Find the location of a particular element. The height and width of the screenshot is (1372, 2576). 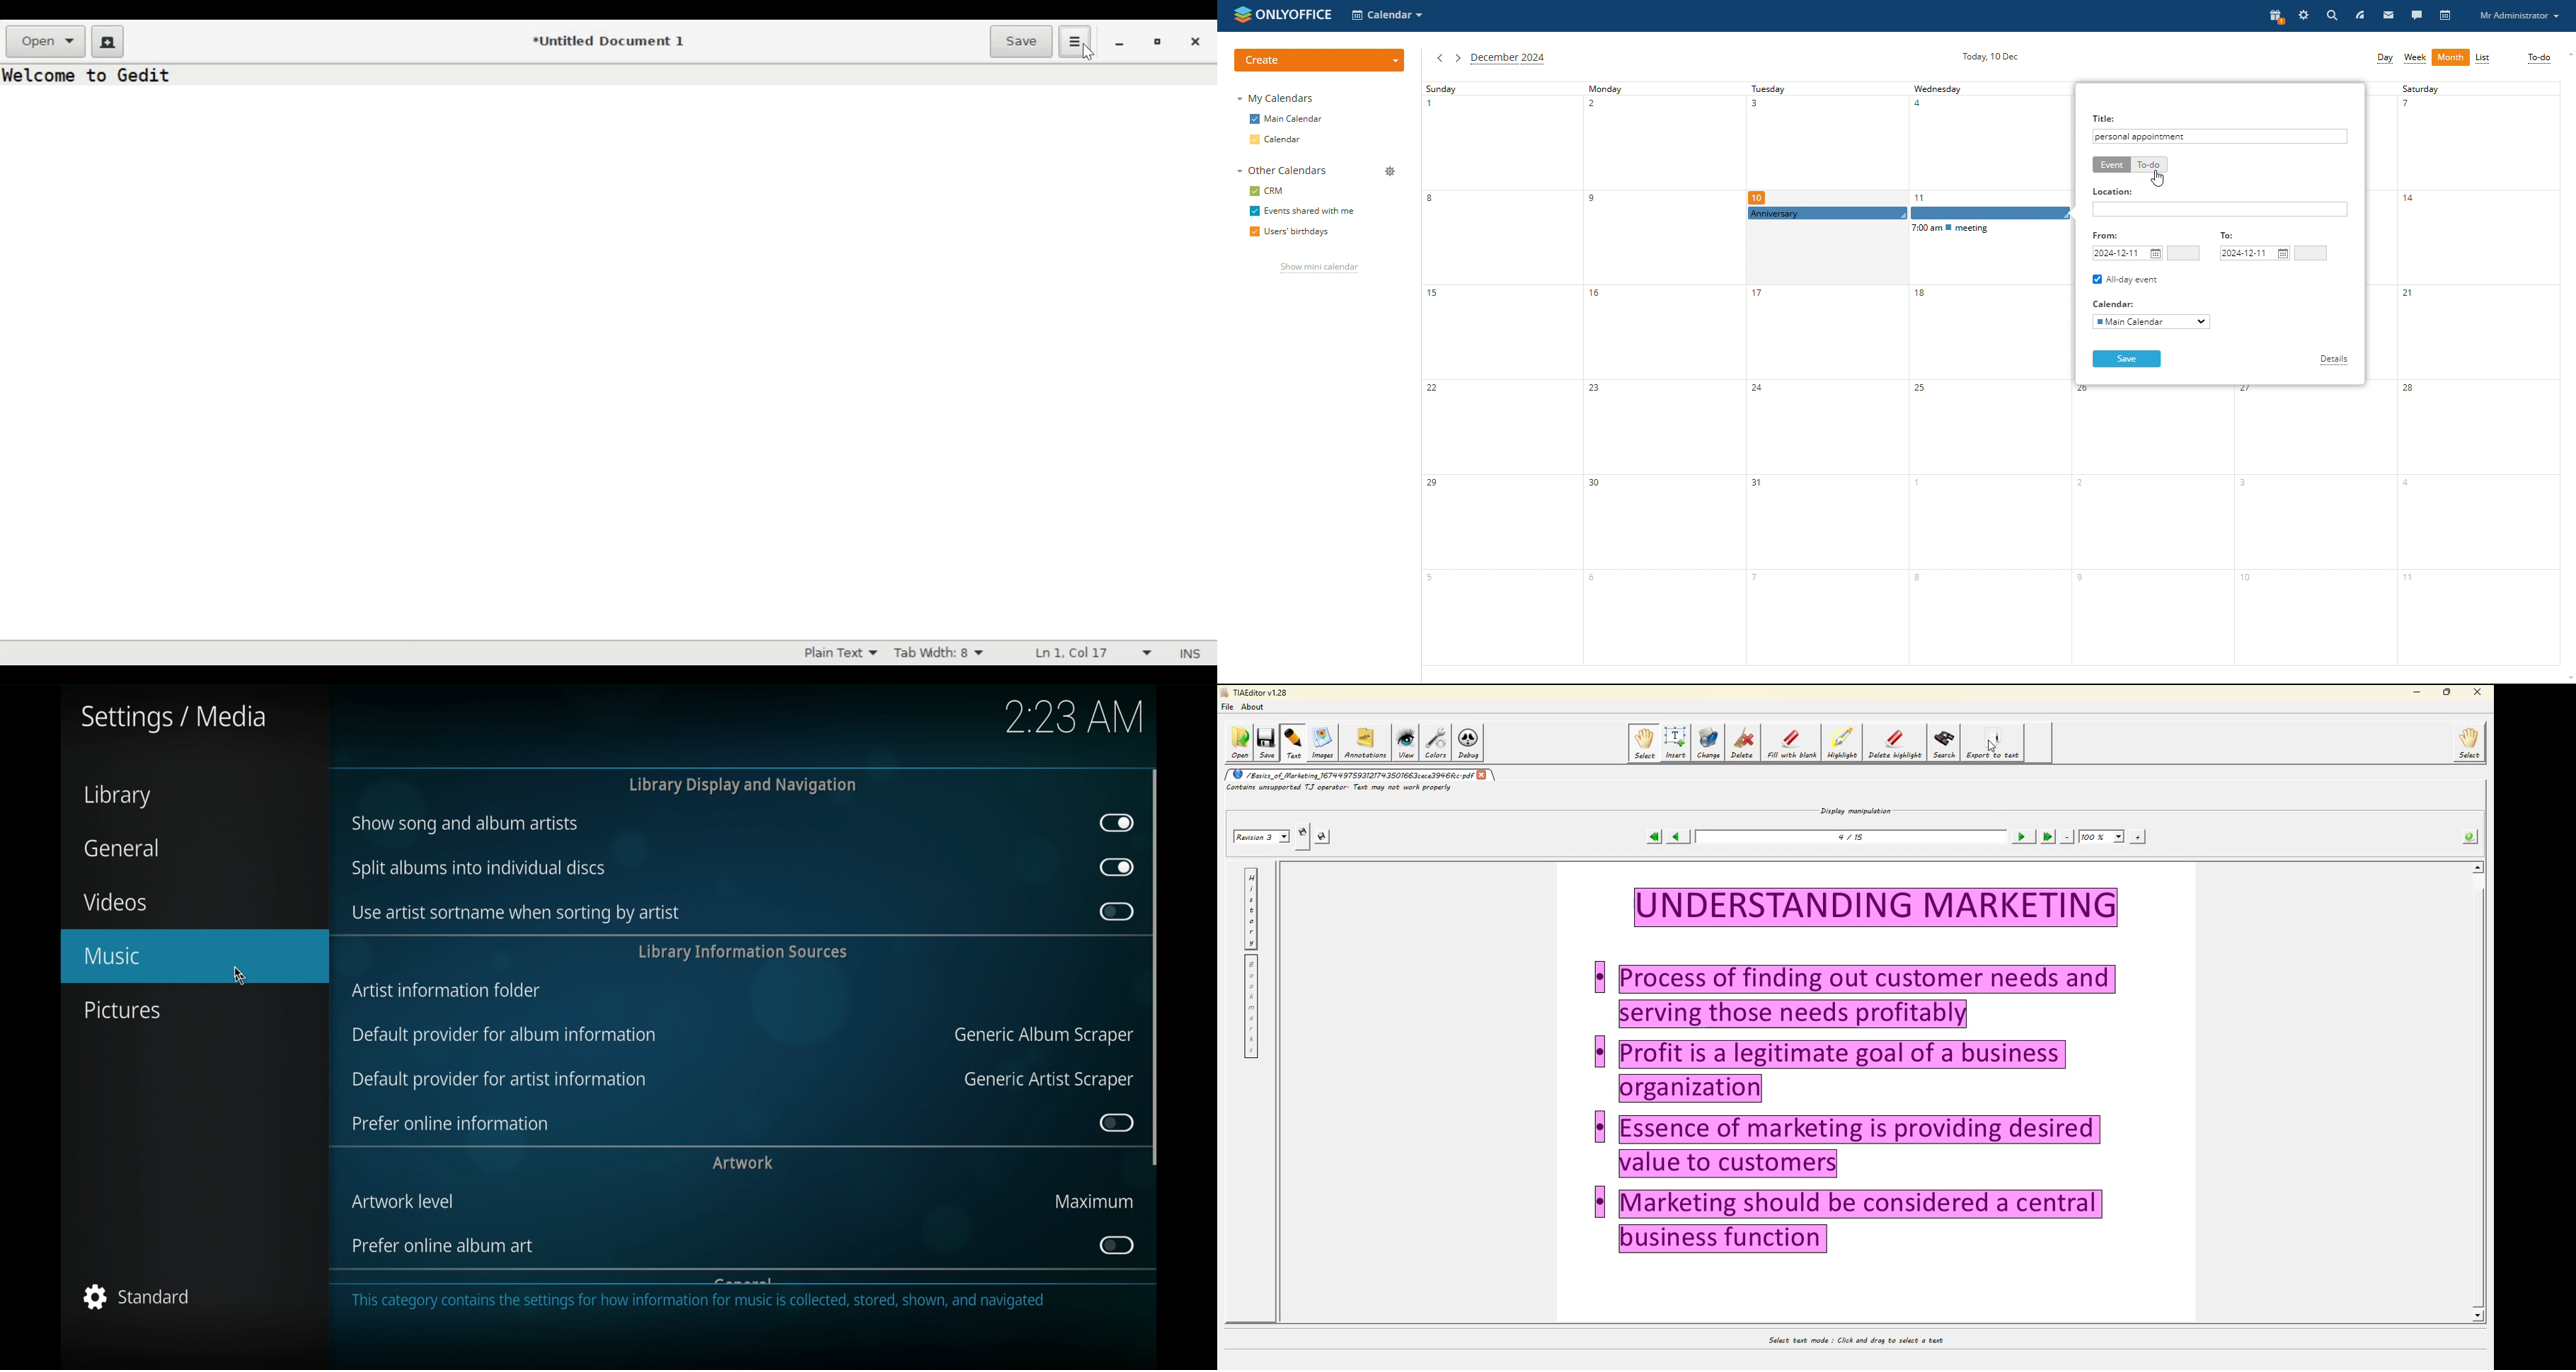

artist information folder is located at coordinates (447, 991).